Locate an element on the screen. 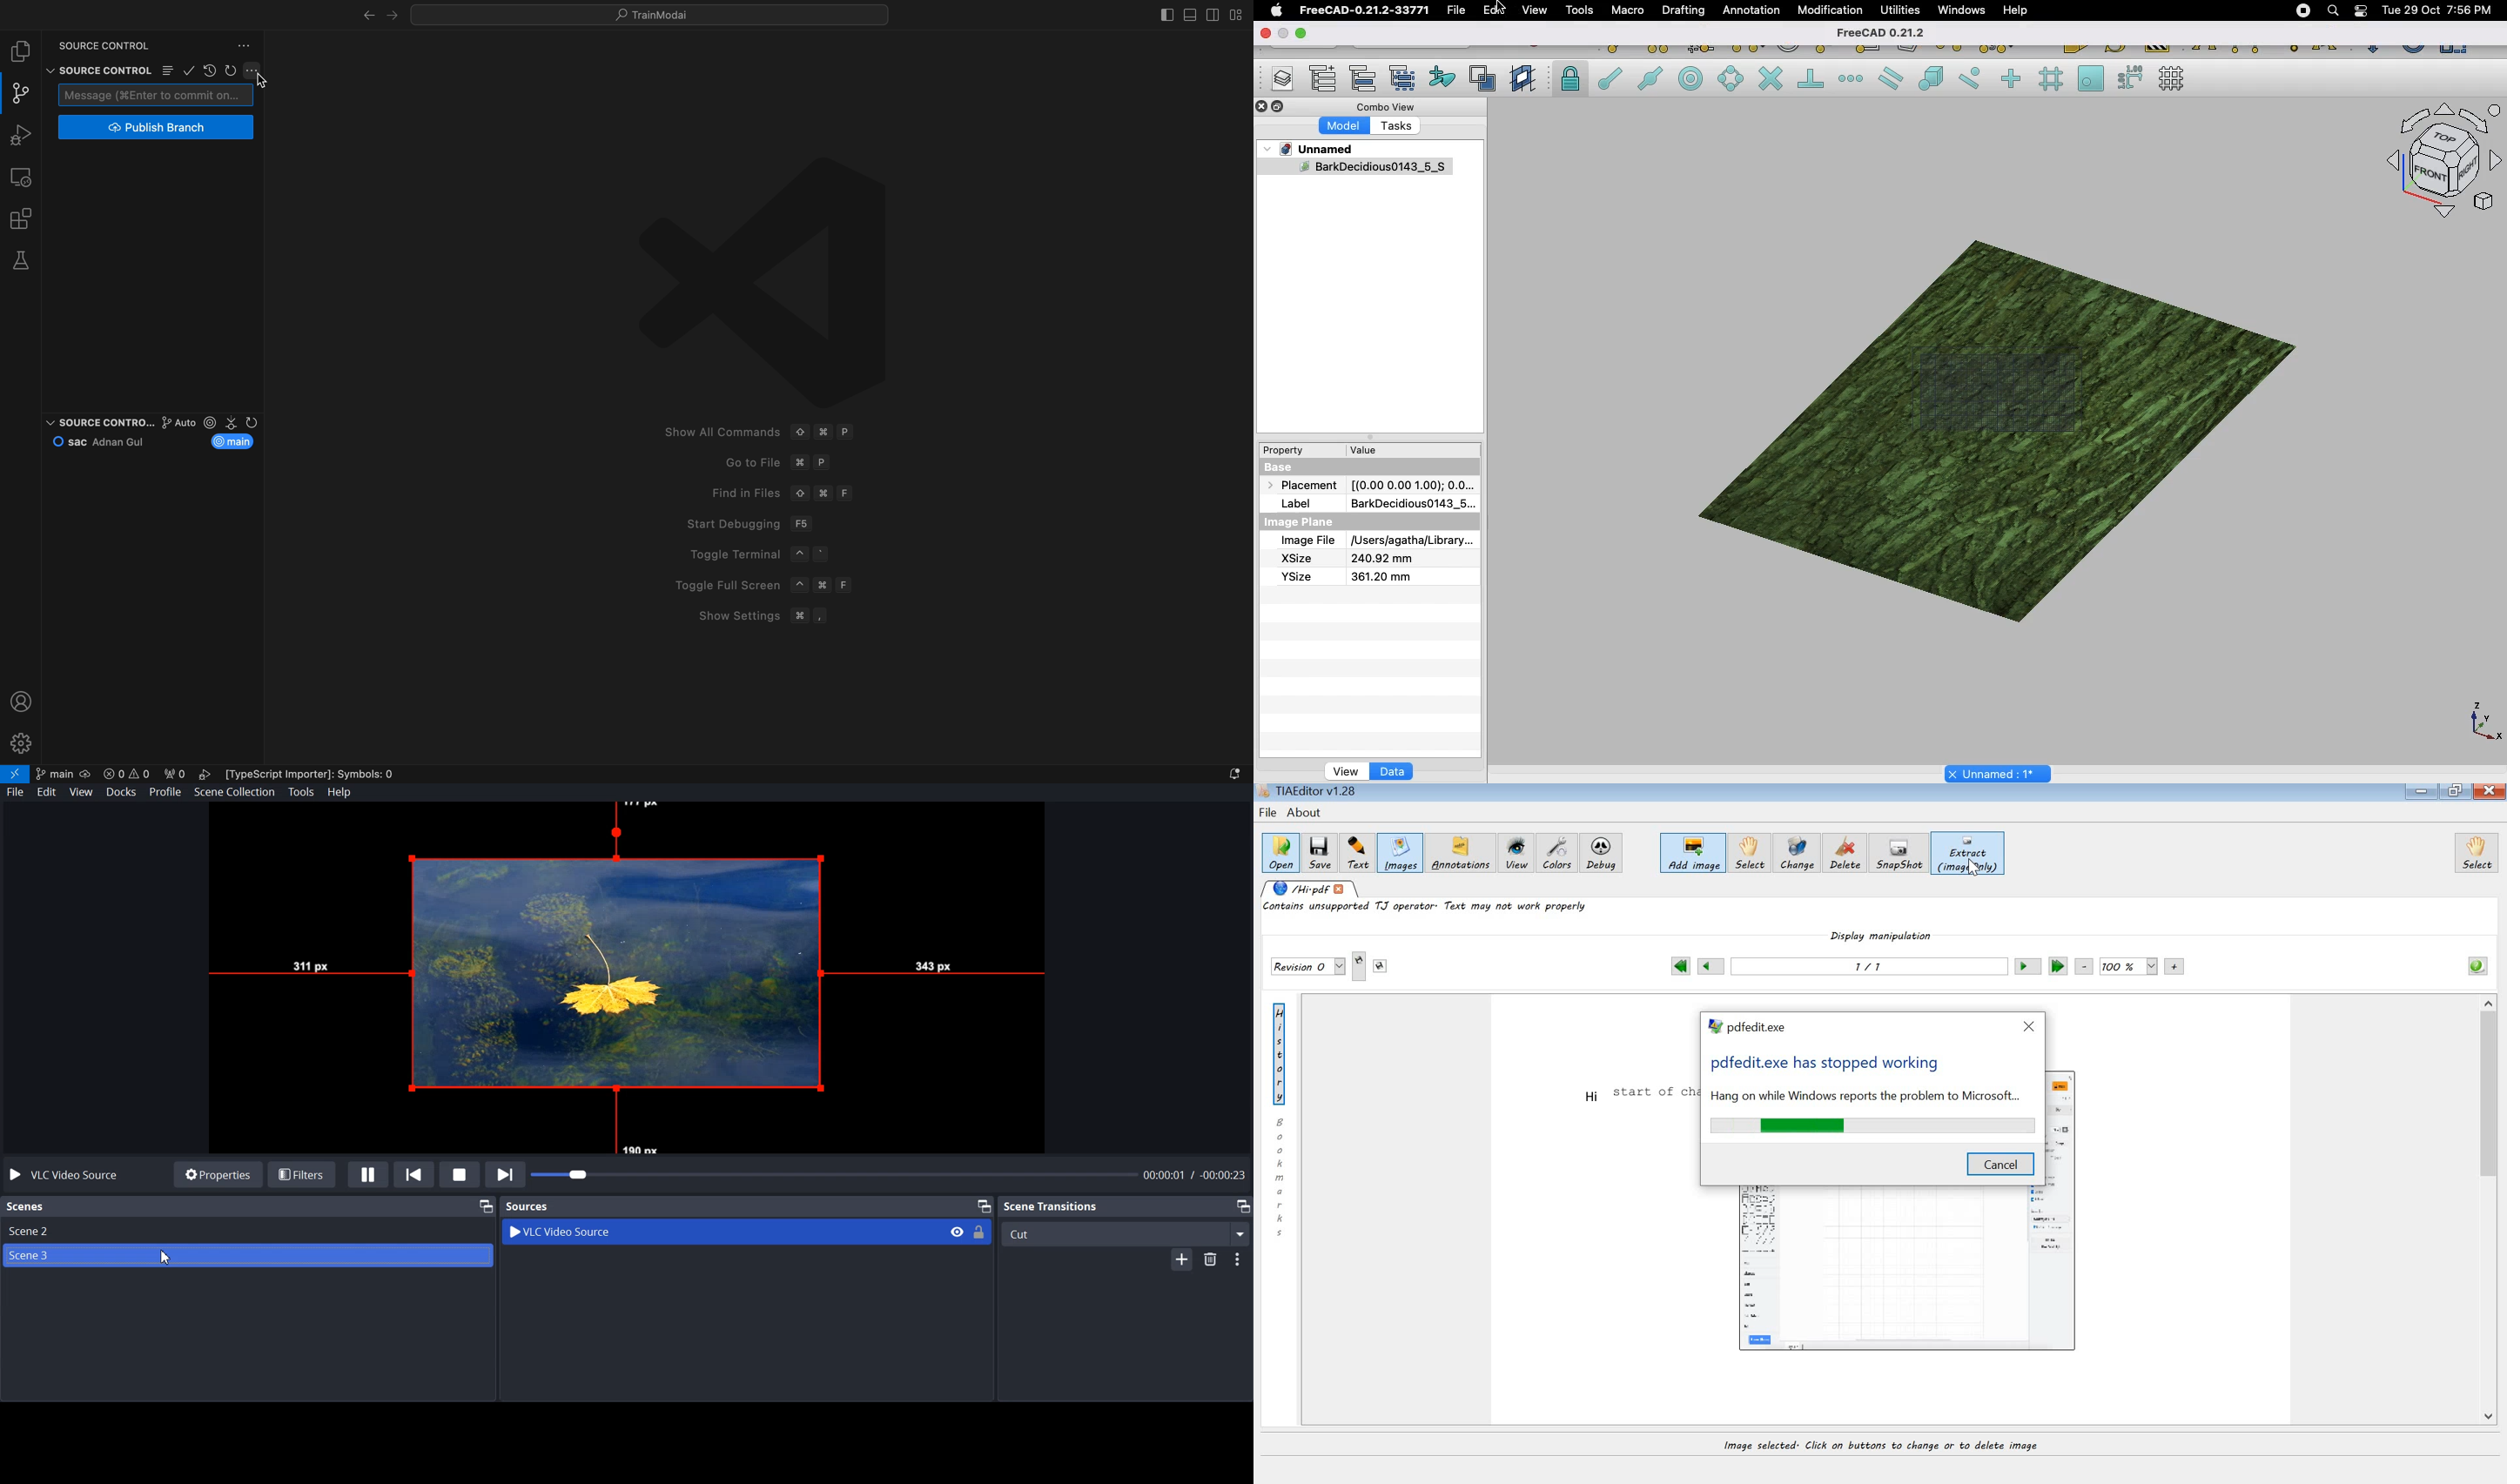 The height and width of the screenshot is (1484, 2520). FreeCAD 0.21.2 is located at coordinates (1888, 34).